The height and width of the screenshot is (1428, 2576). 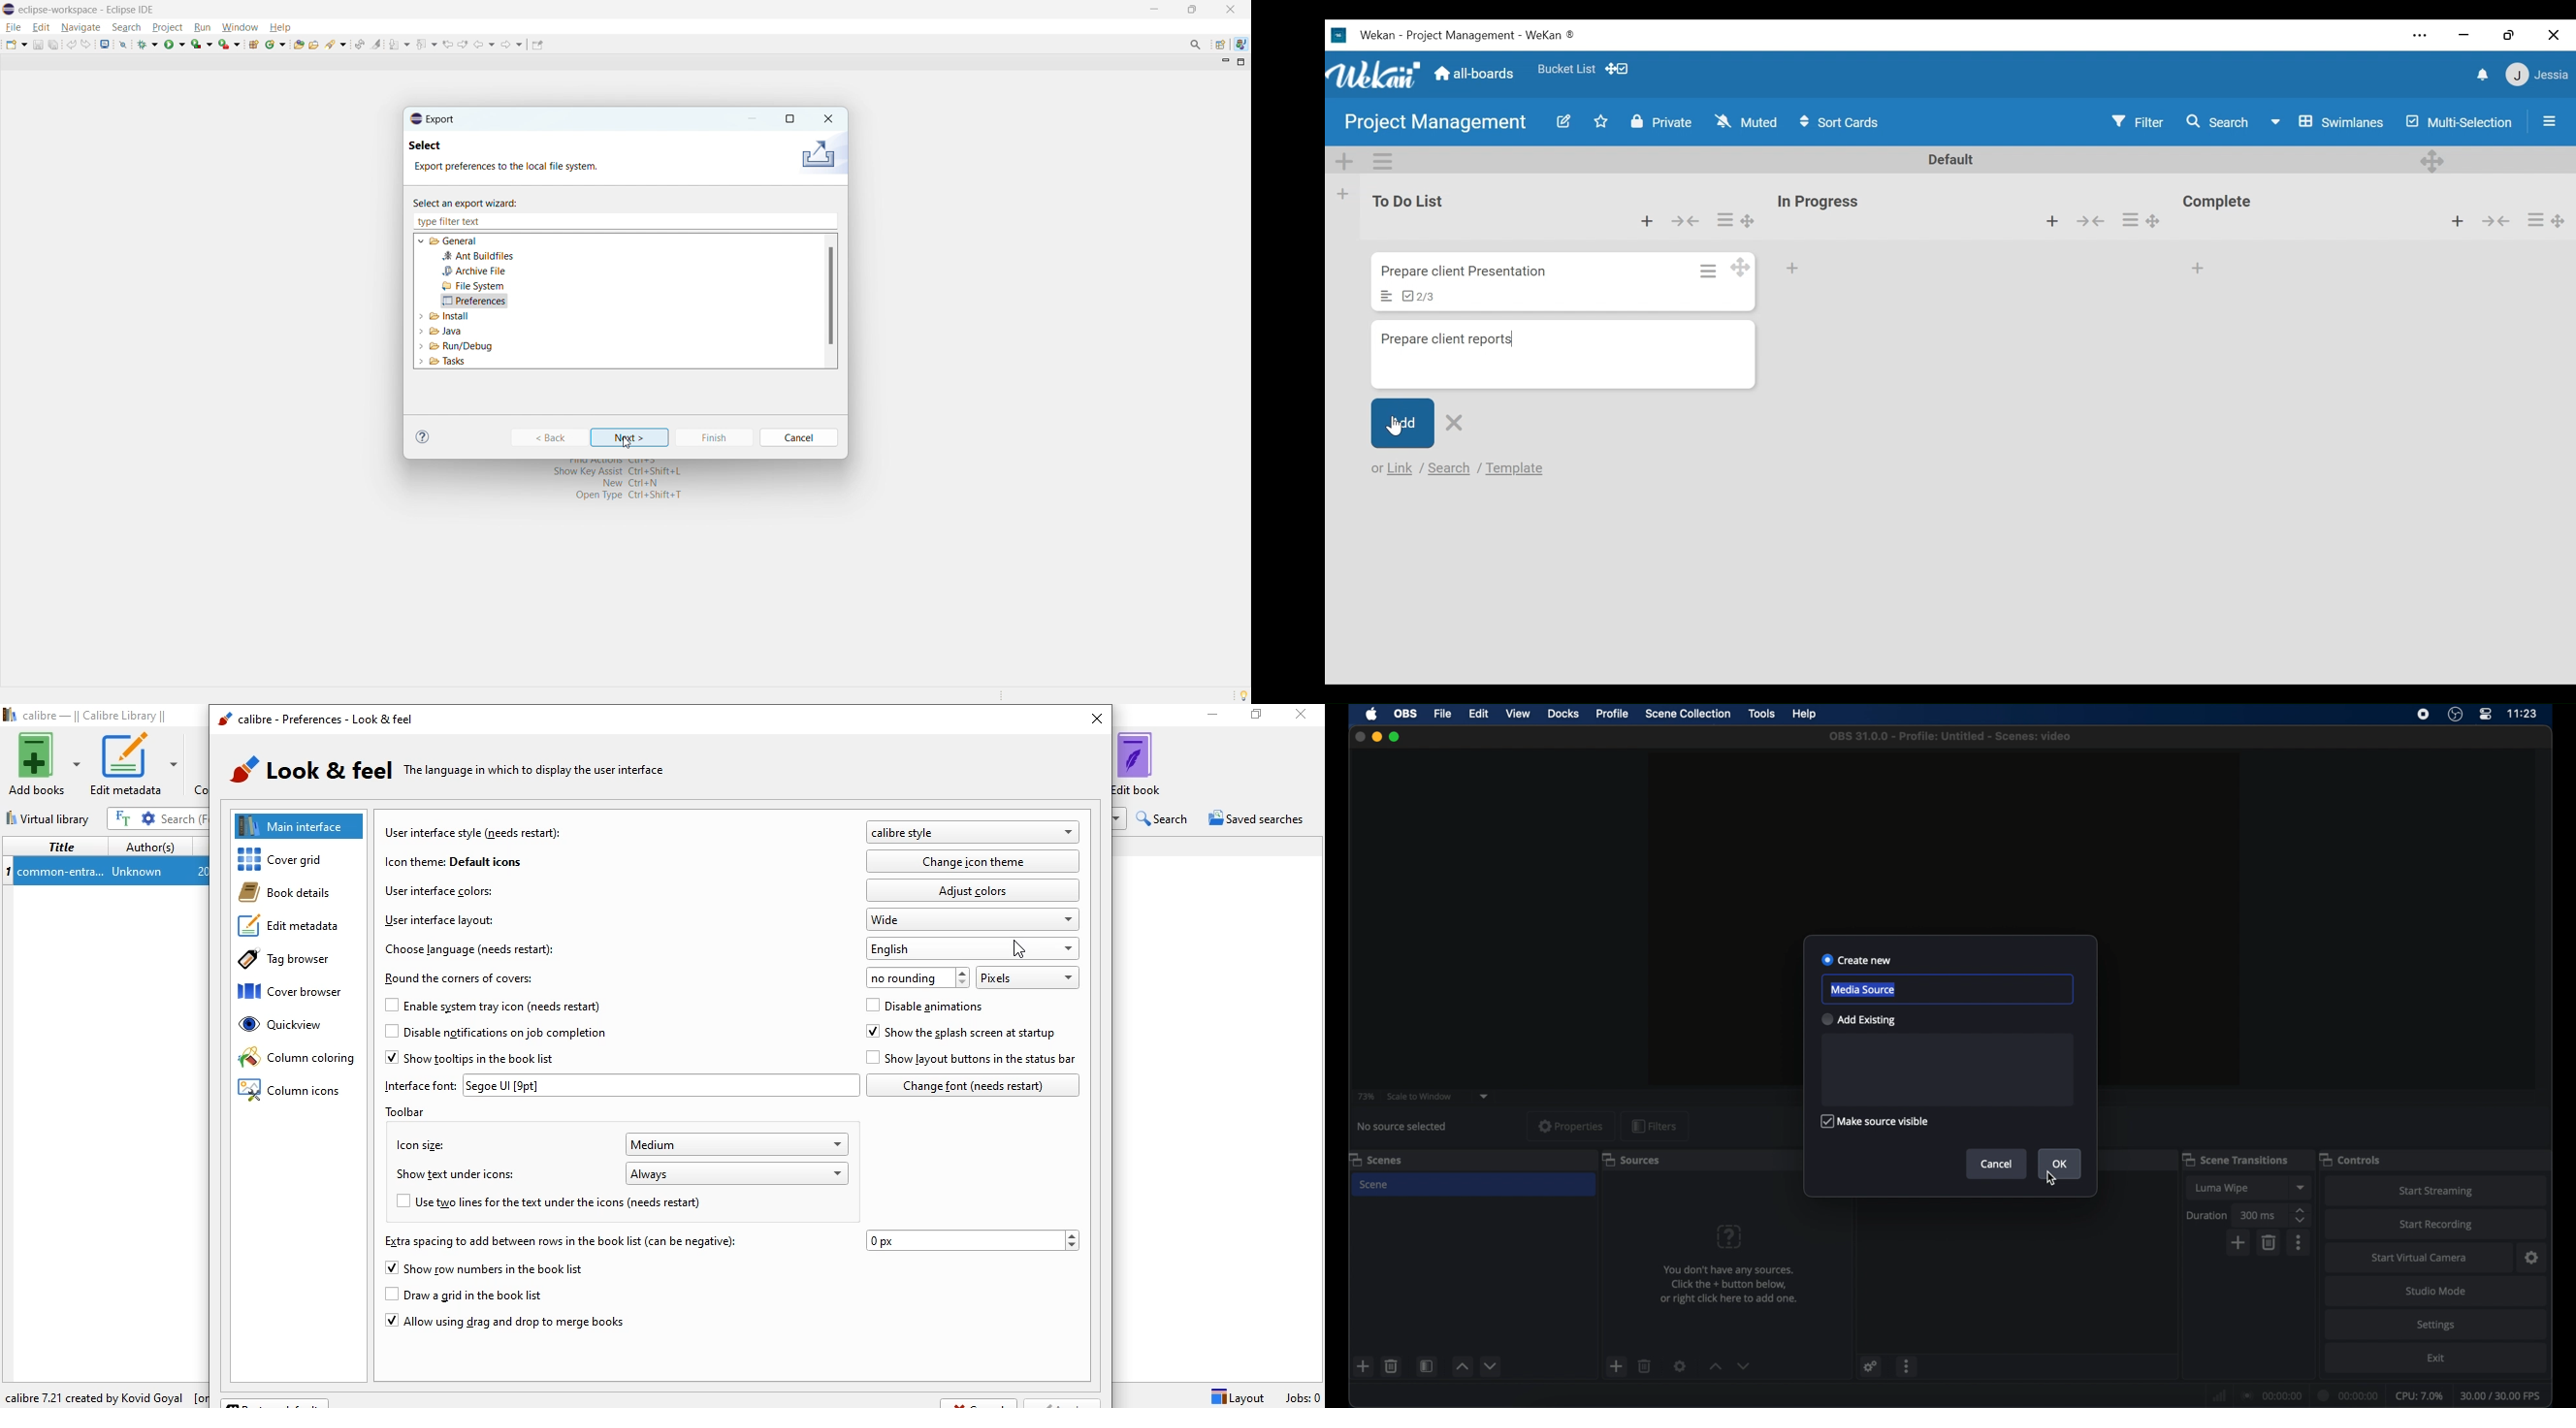 What do you see at coordinates (1729, 1237) in the screenshot?
I see `question mark icon` at bounding box center [1729, 1237].